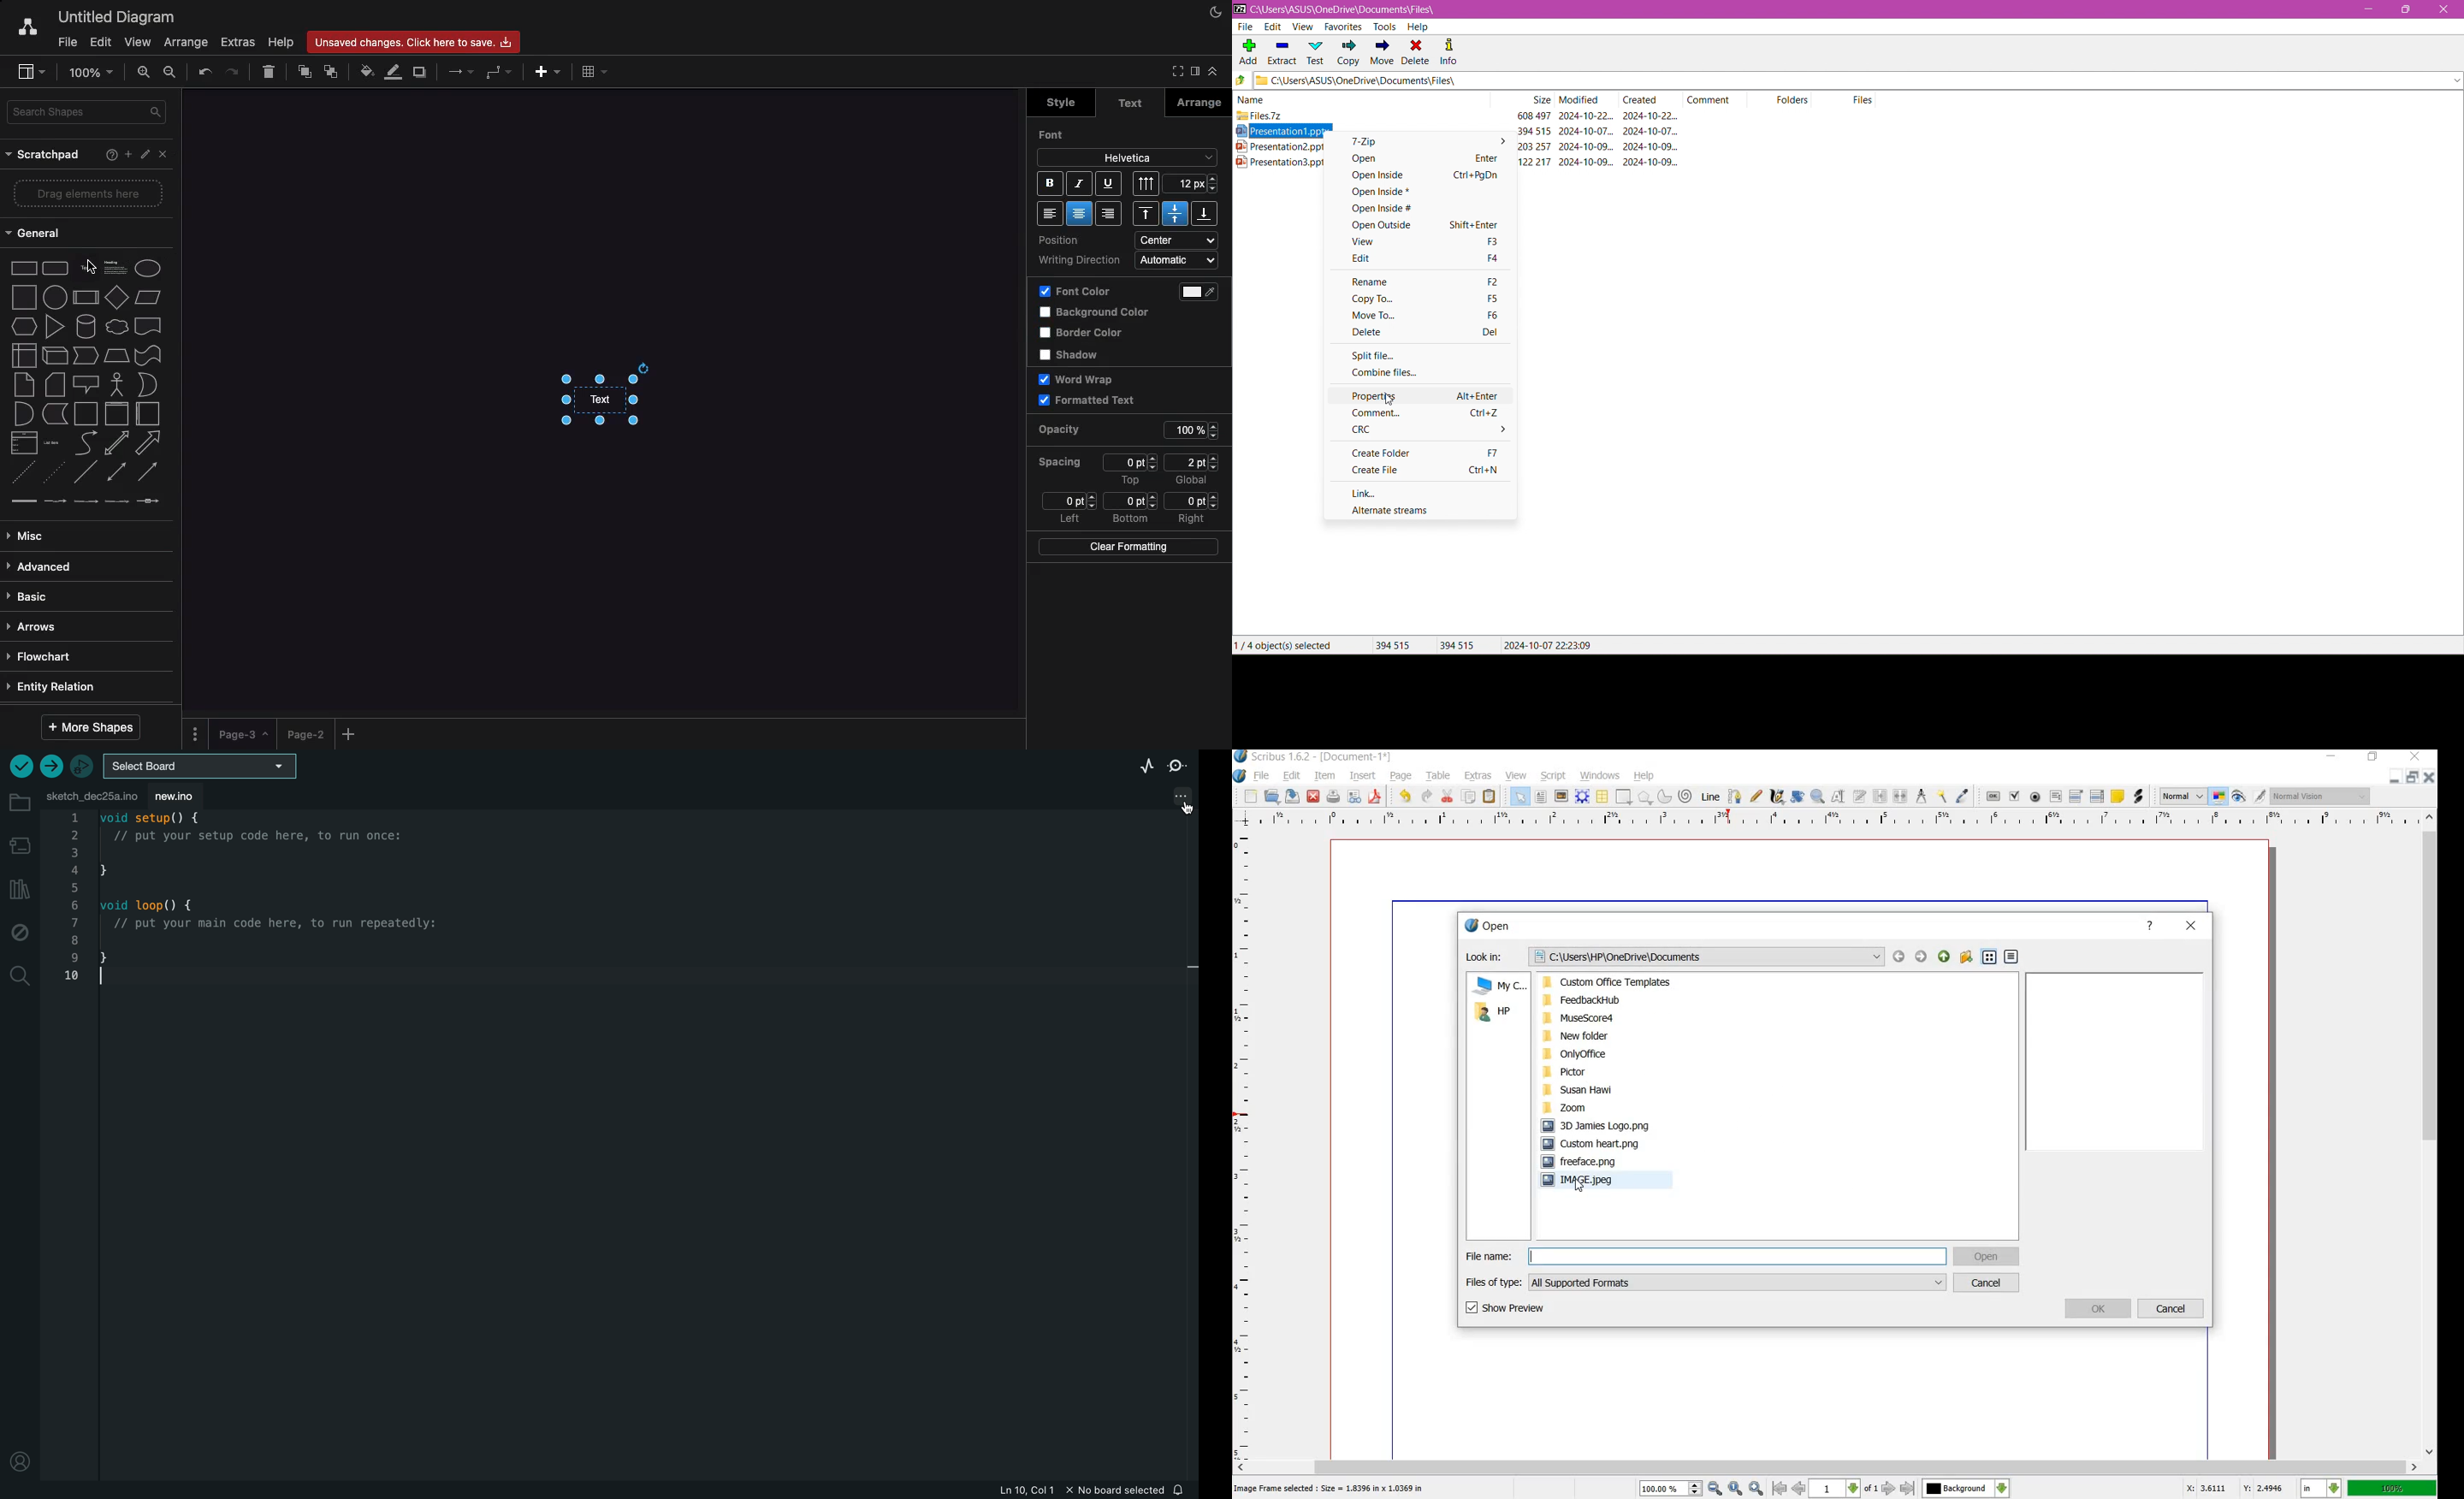 This screenshot has width=2464, height=1512. Describe the element at coordinates (1259, 116) in the screenshot. I see `files.7z` at that location.